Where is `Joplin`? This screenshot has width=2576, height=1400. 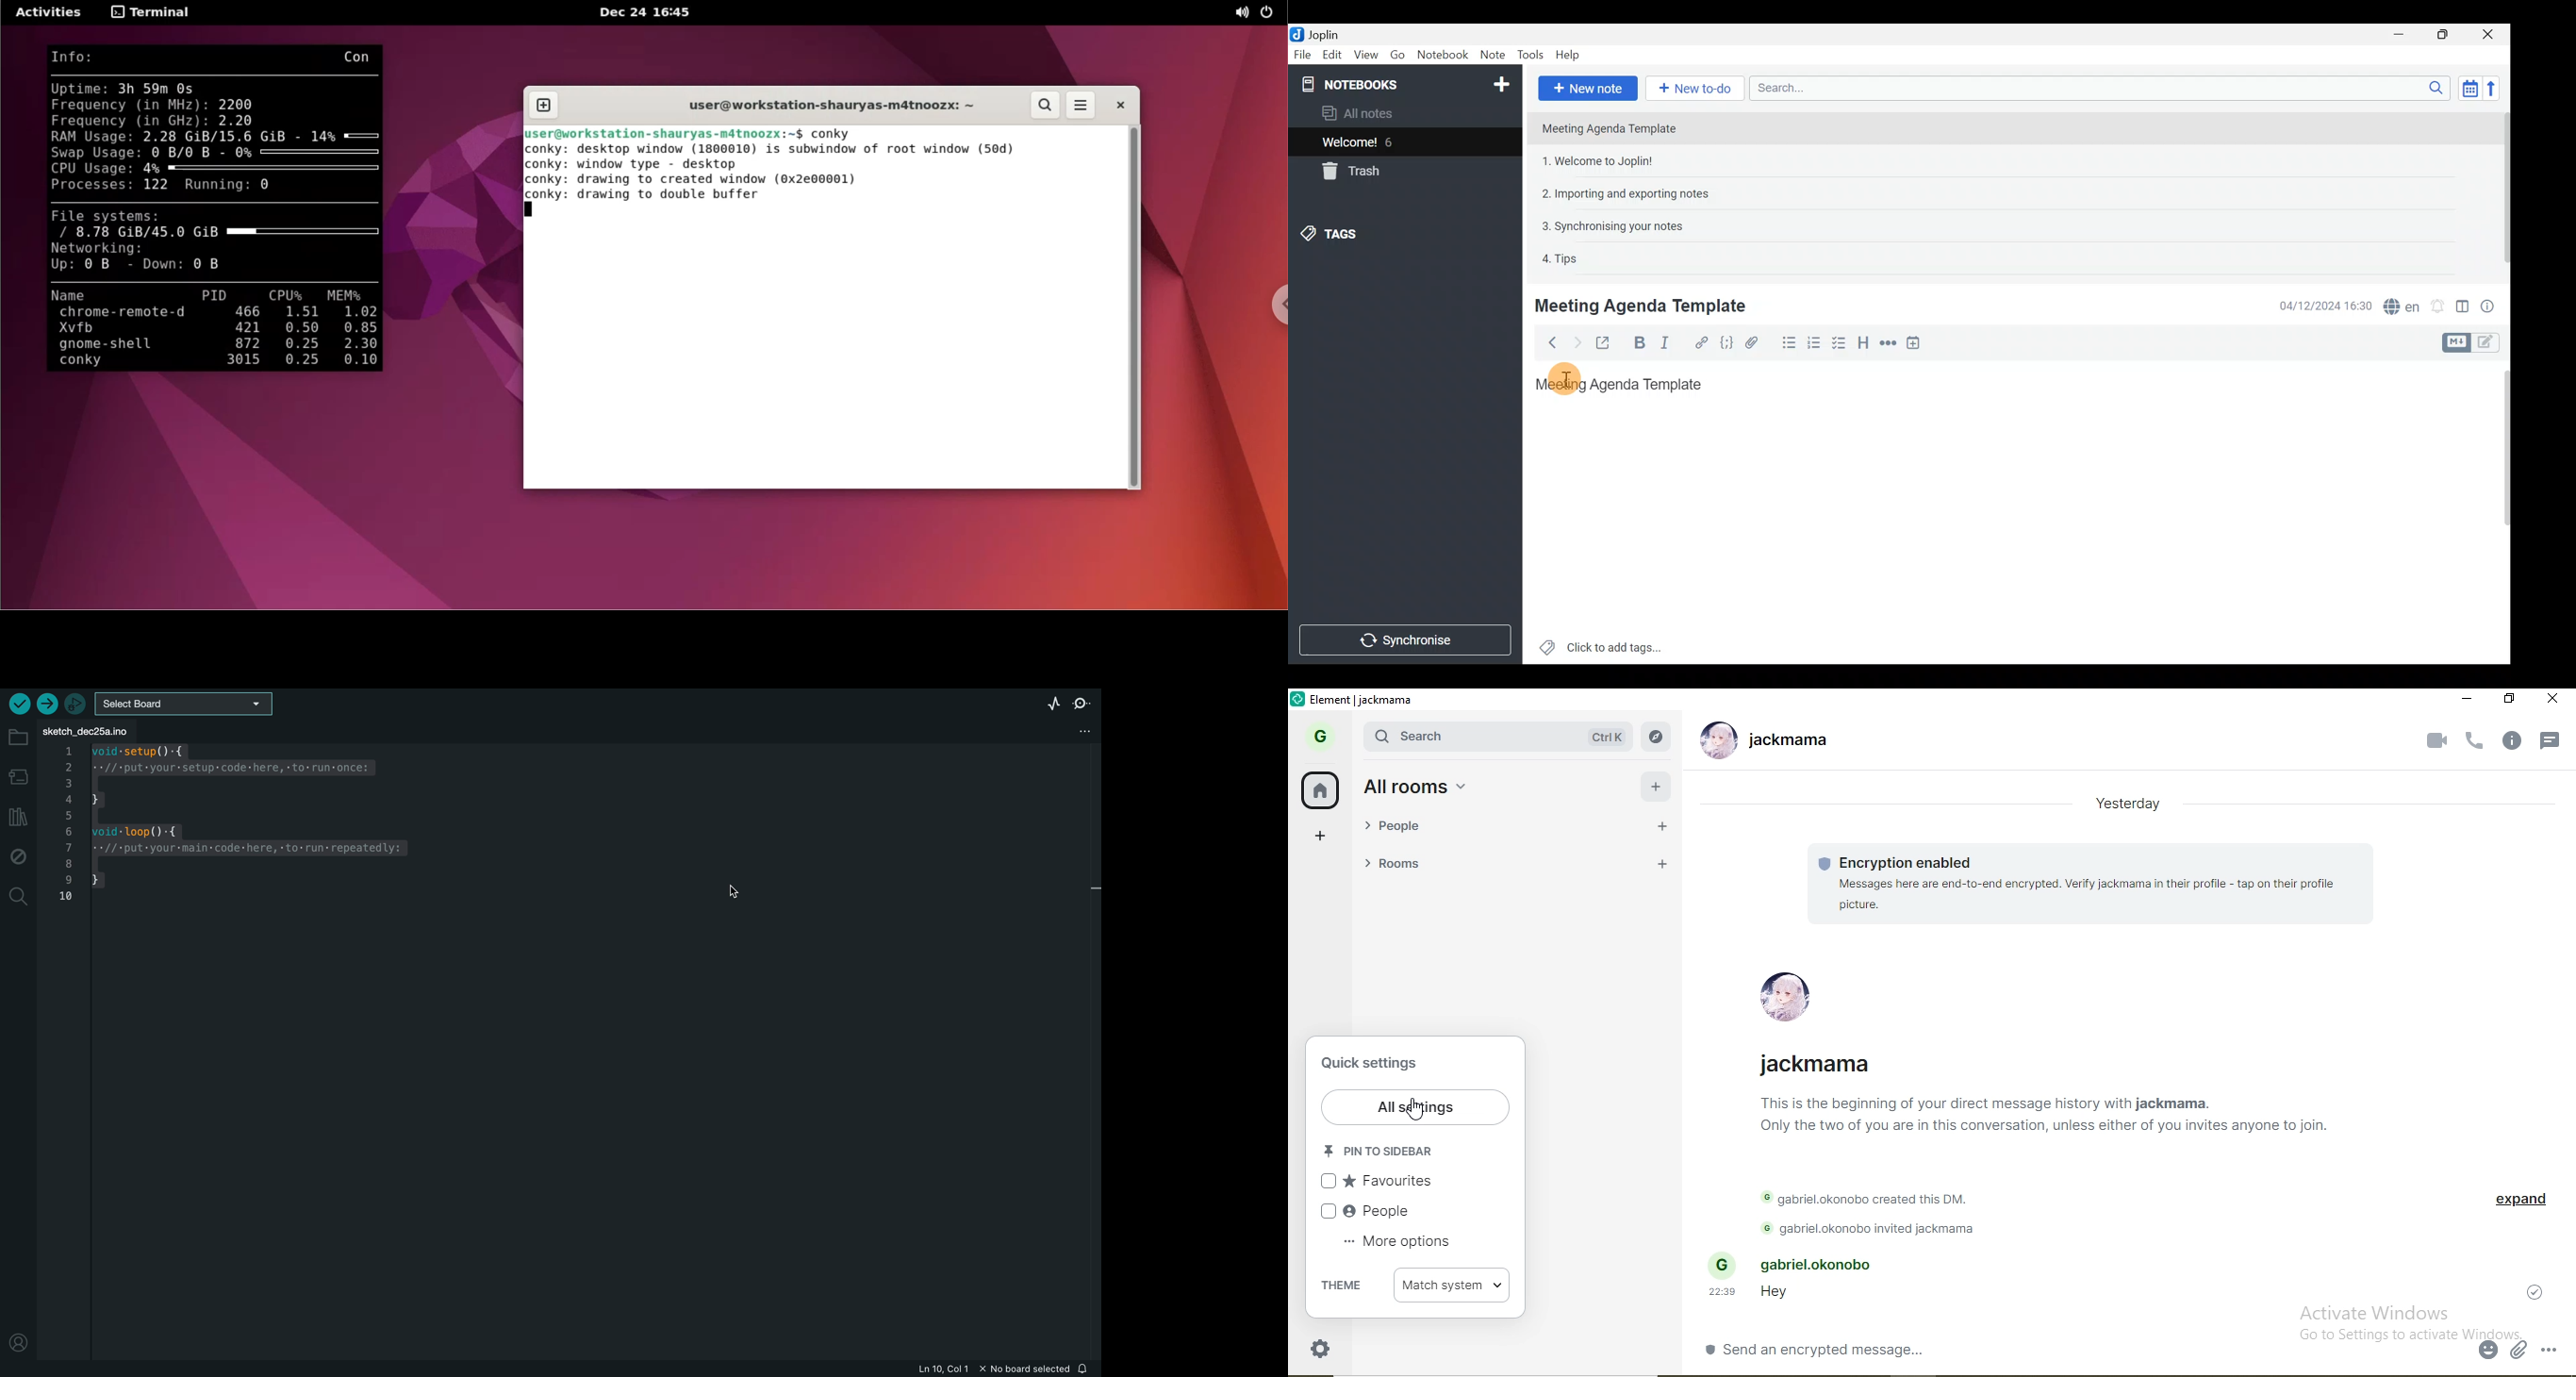
Joplin is located at coordinates (1323, 34).